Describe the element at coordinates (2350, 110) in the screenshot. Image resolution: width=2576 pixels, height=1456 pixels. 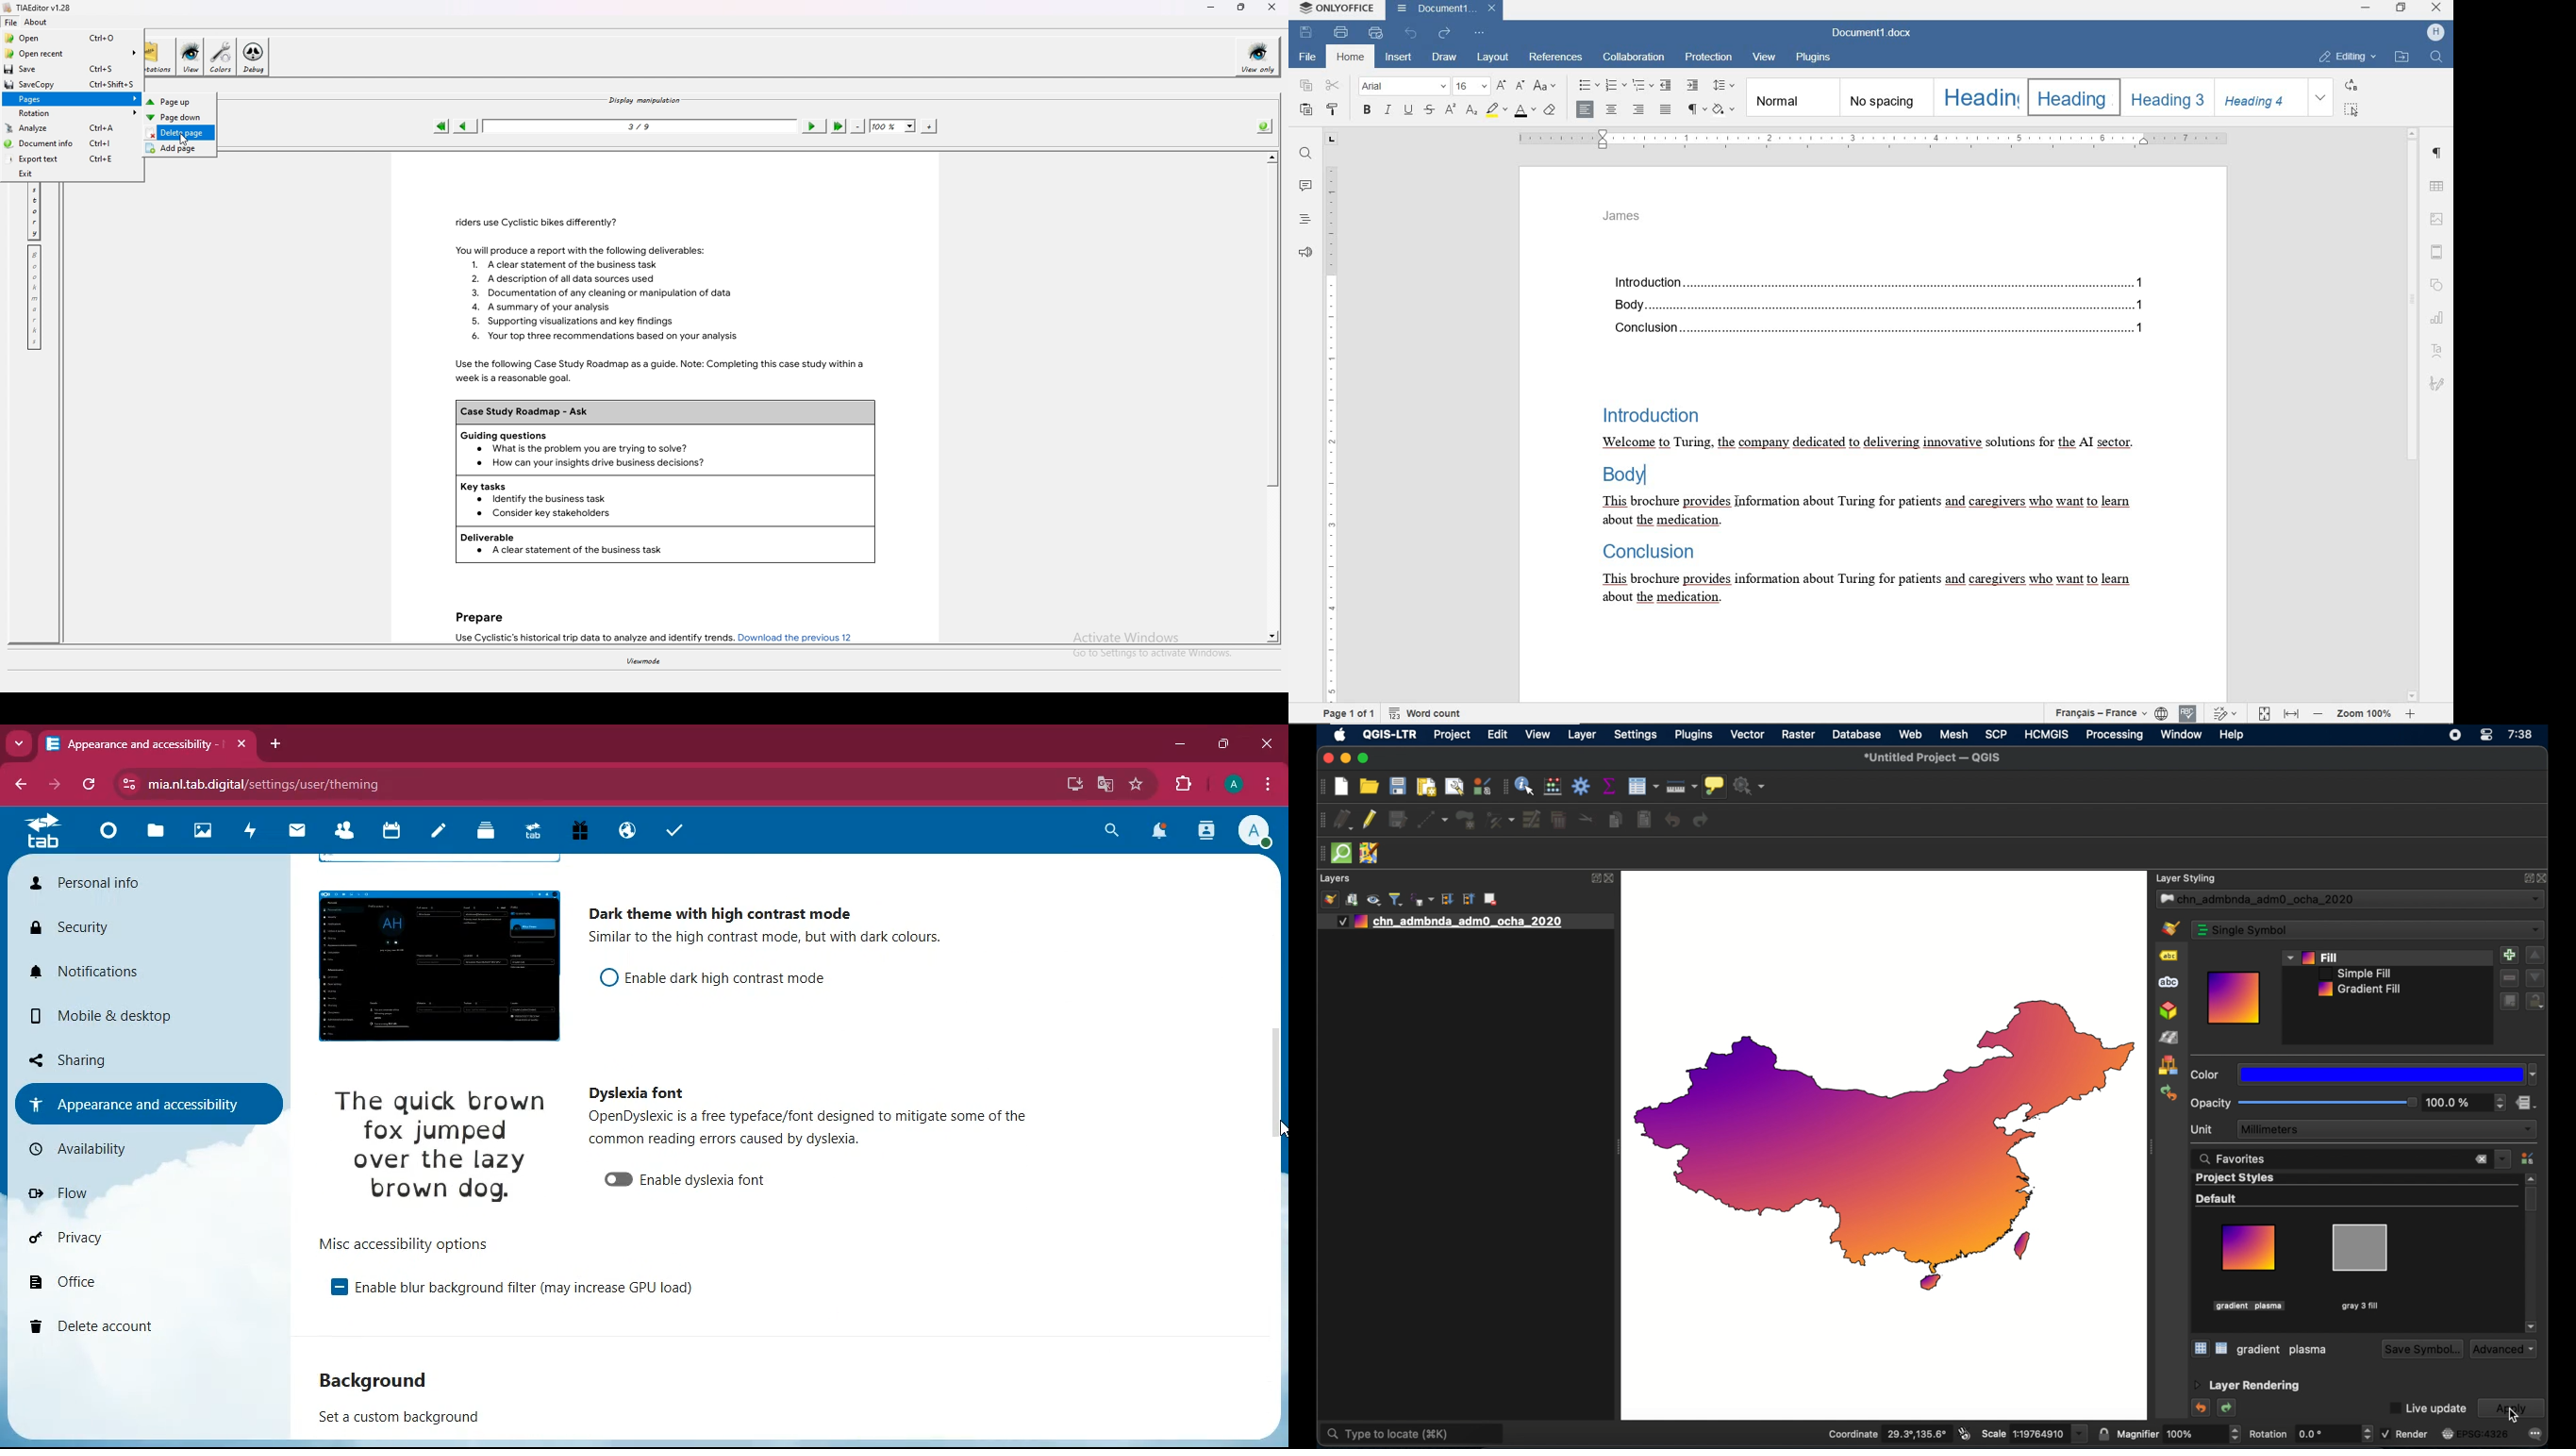
I see `SELECT ALL` at that location.